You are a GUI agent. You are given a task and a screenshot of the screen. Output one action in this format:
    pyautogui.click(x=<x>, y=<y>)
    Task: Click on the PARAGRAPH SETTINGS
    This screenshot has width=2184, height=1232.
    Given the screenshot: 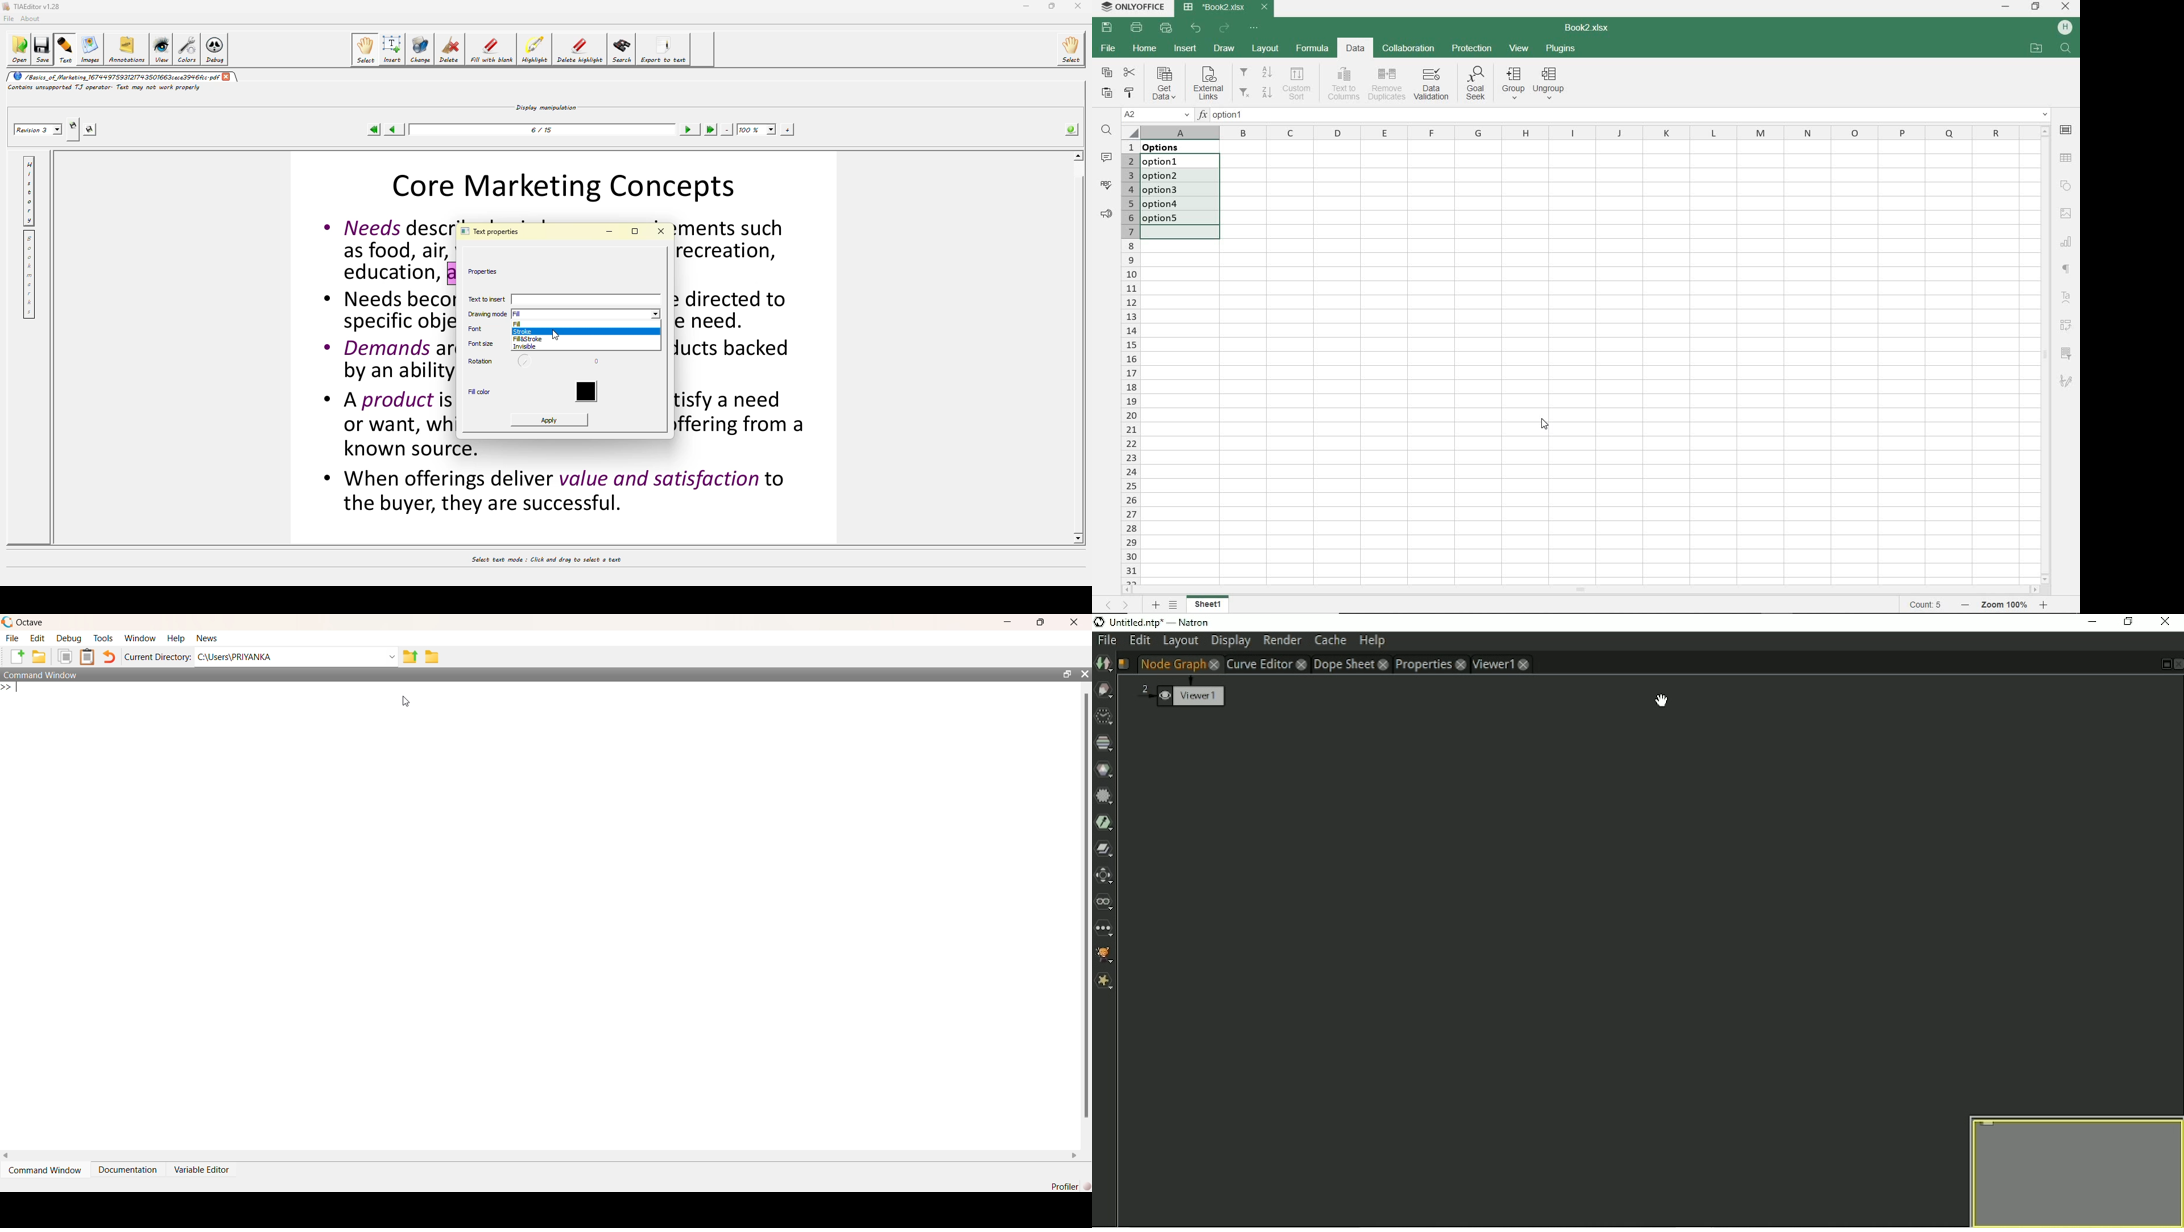 What is the action you would take?
    pyautogui.click(x=1104, y=214)
    